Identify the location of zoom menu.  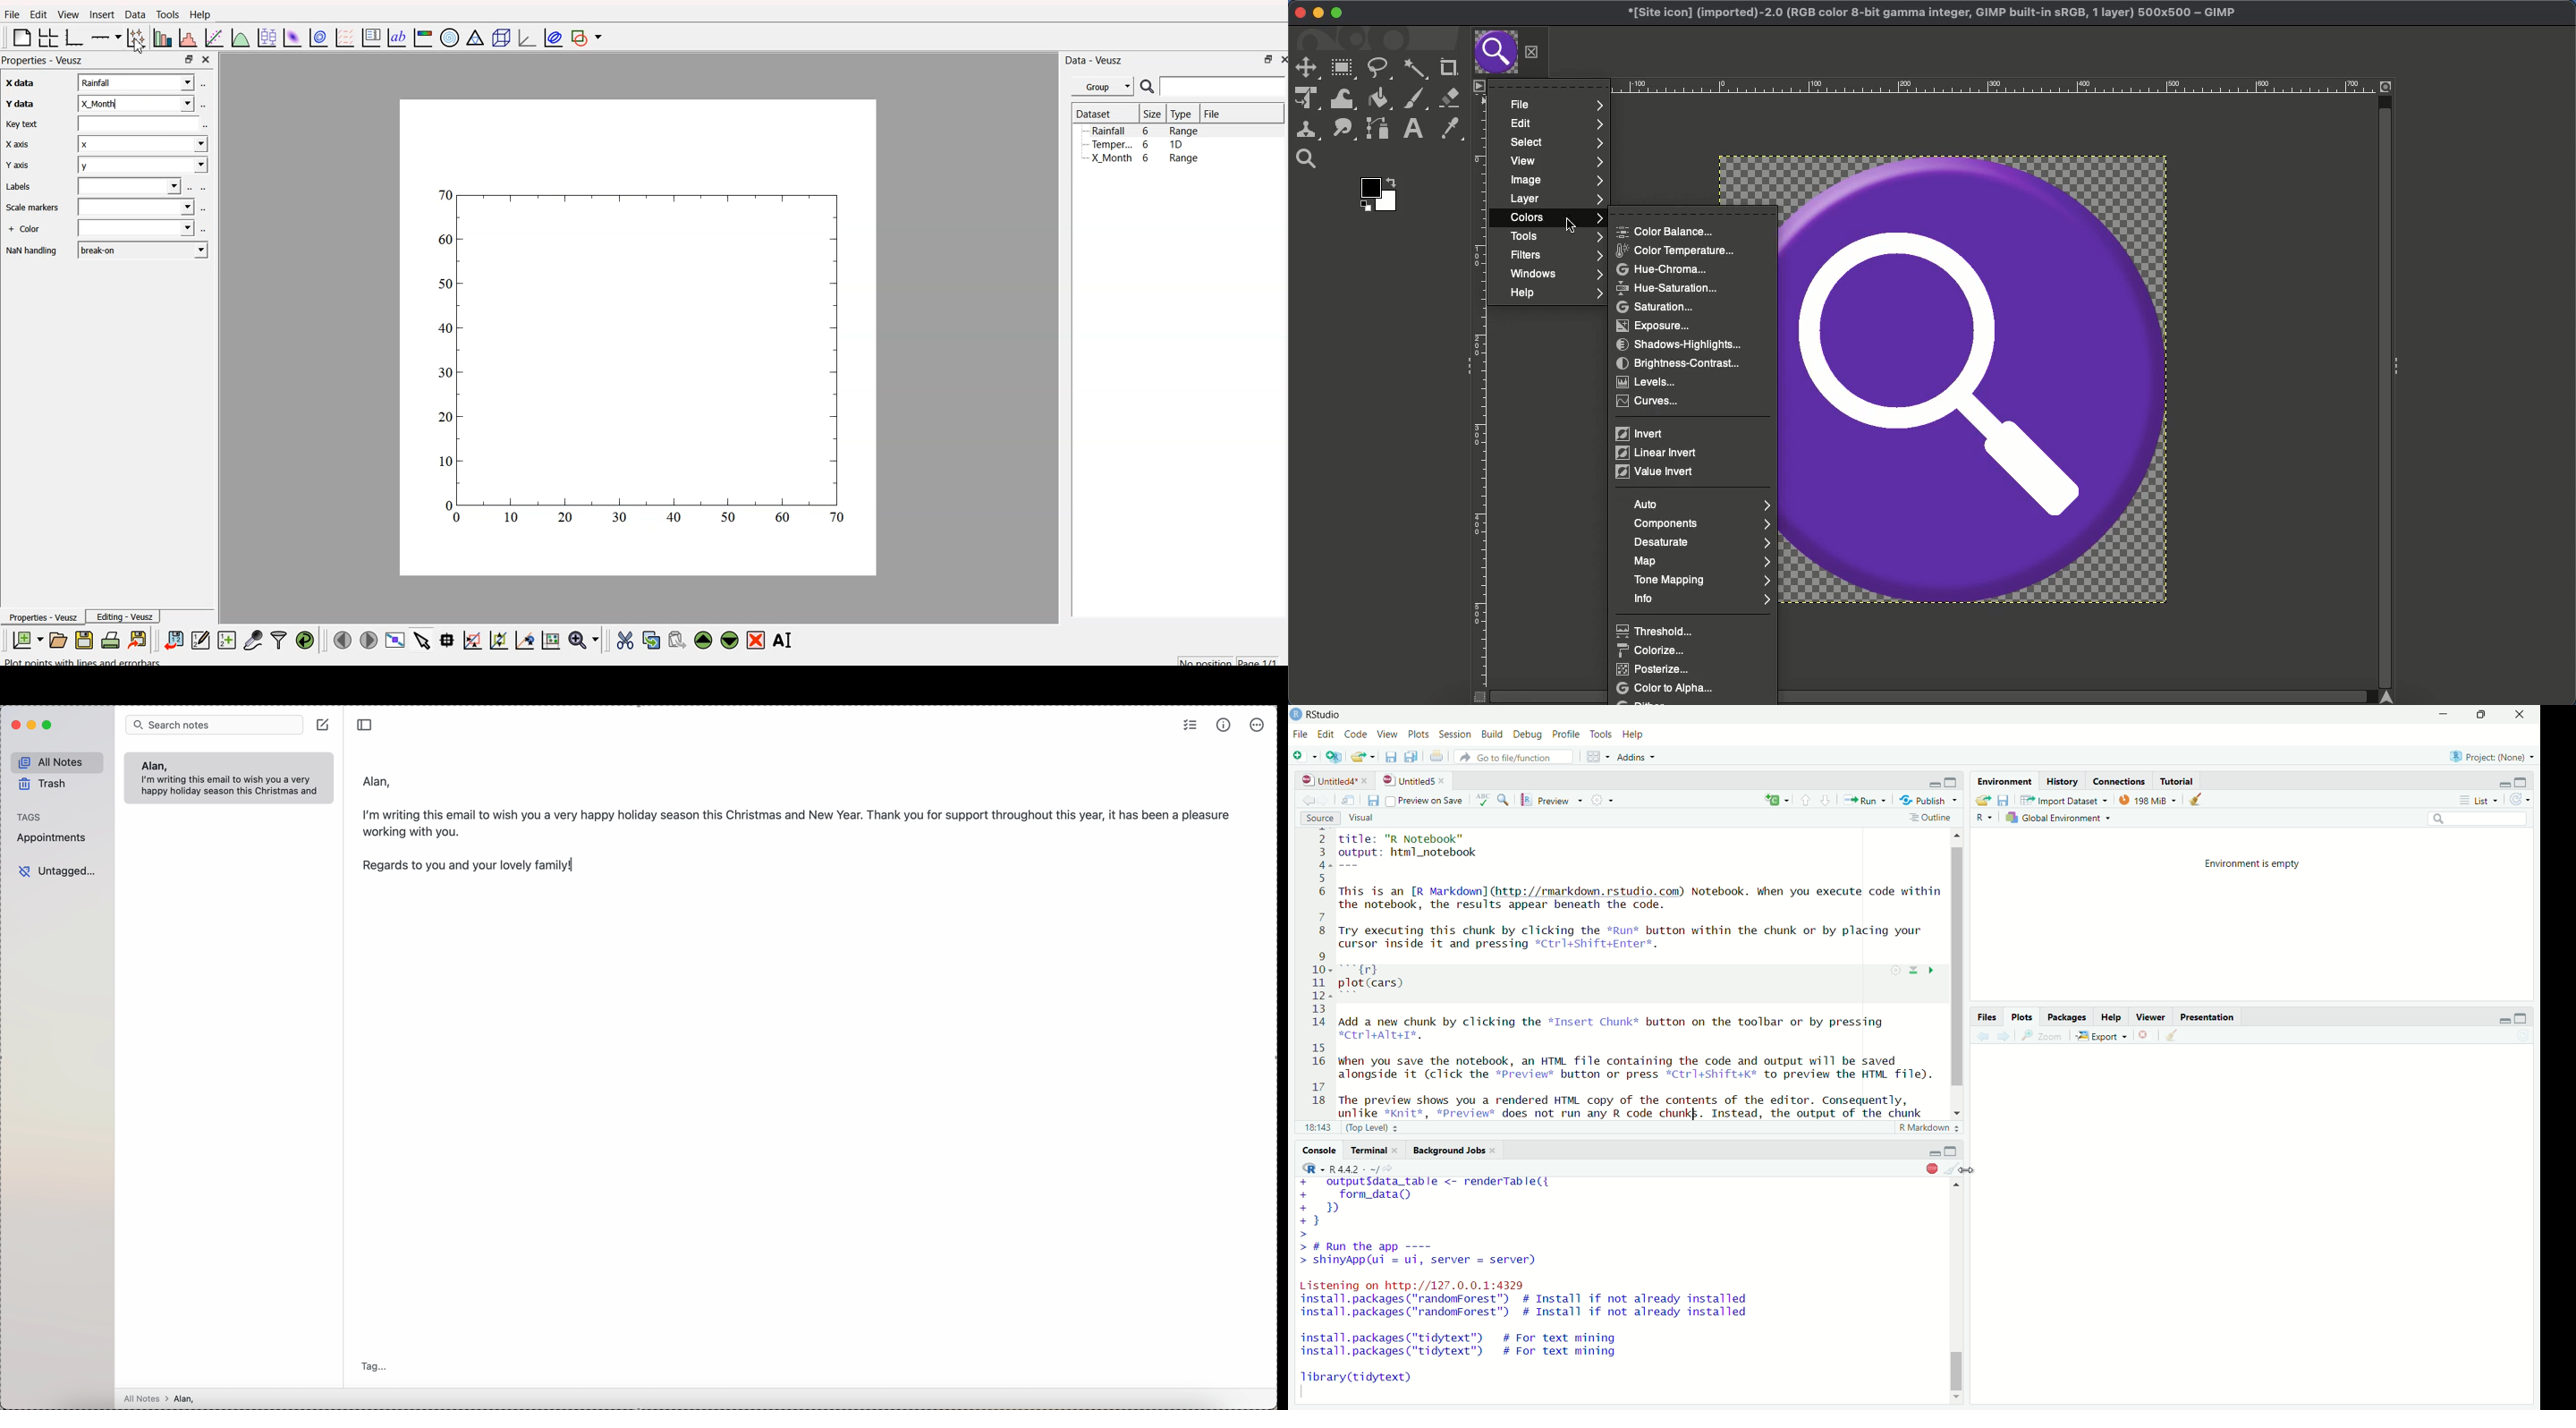
(584, 639).